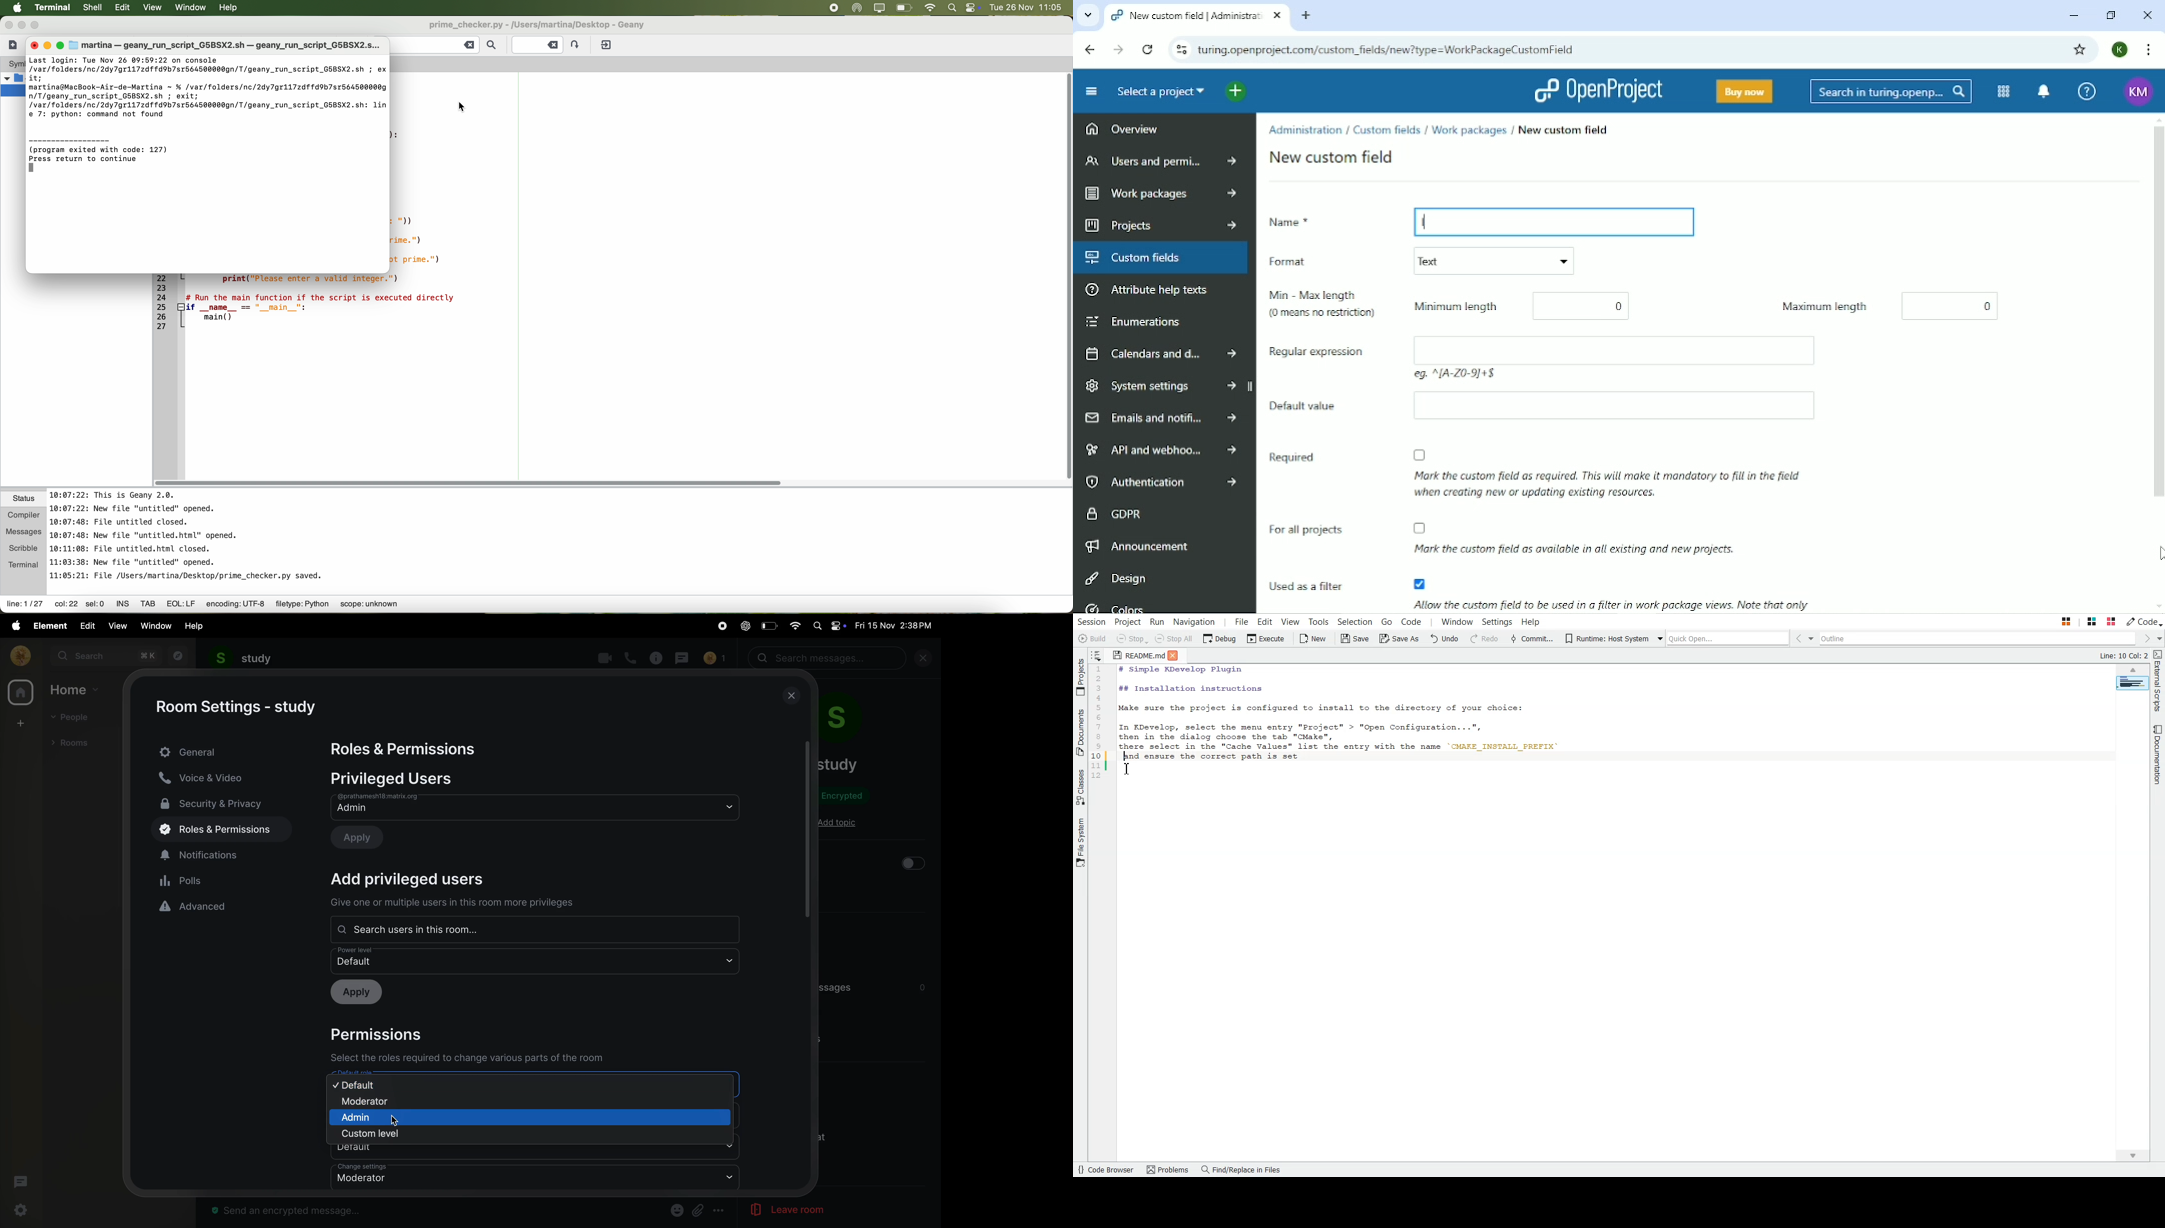 Image resolution: width=2184 pixels, height=1232 pixels. I want to click on Project, so click(1128, 621).